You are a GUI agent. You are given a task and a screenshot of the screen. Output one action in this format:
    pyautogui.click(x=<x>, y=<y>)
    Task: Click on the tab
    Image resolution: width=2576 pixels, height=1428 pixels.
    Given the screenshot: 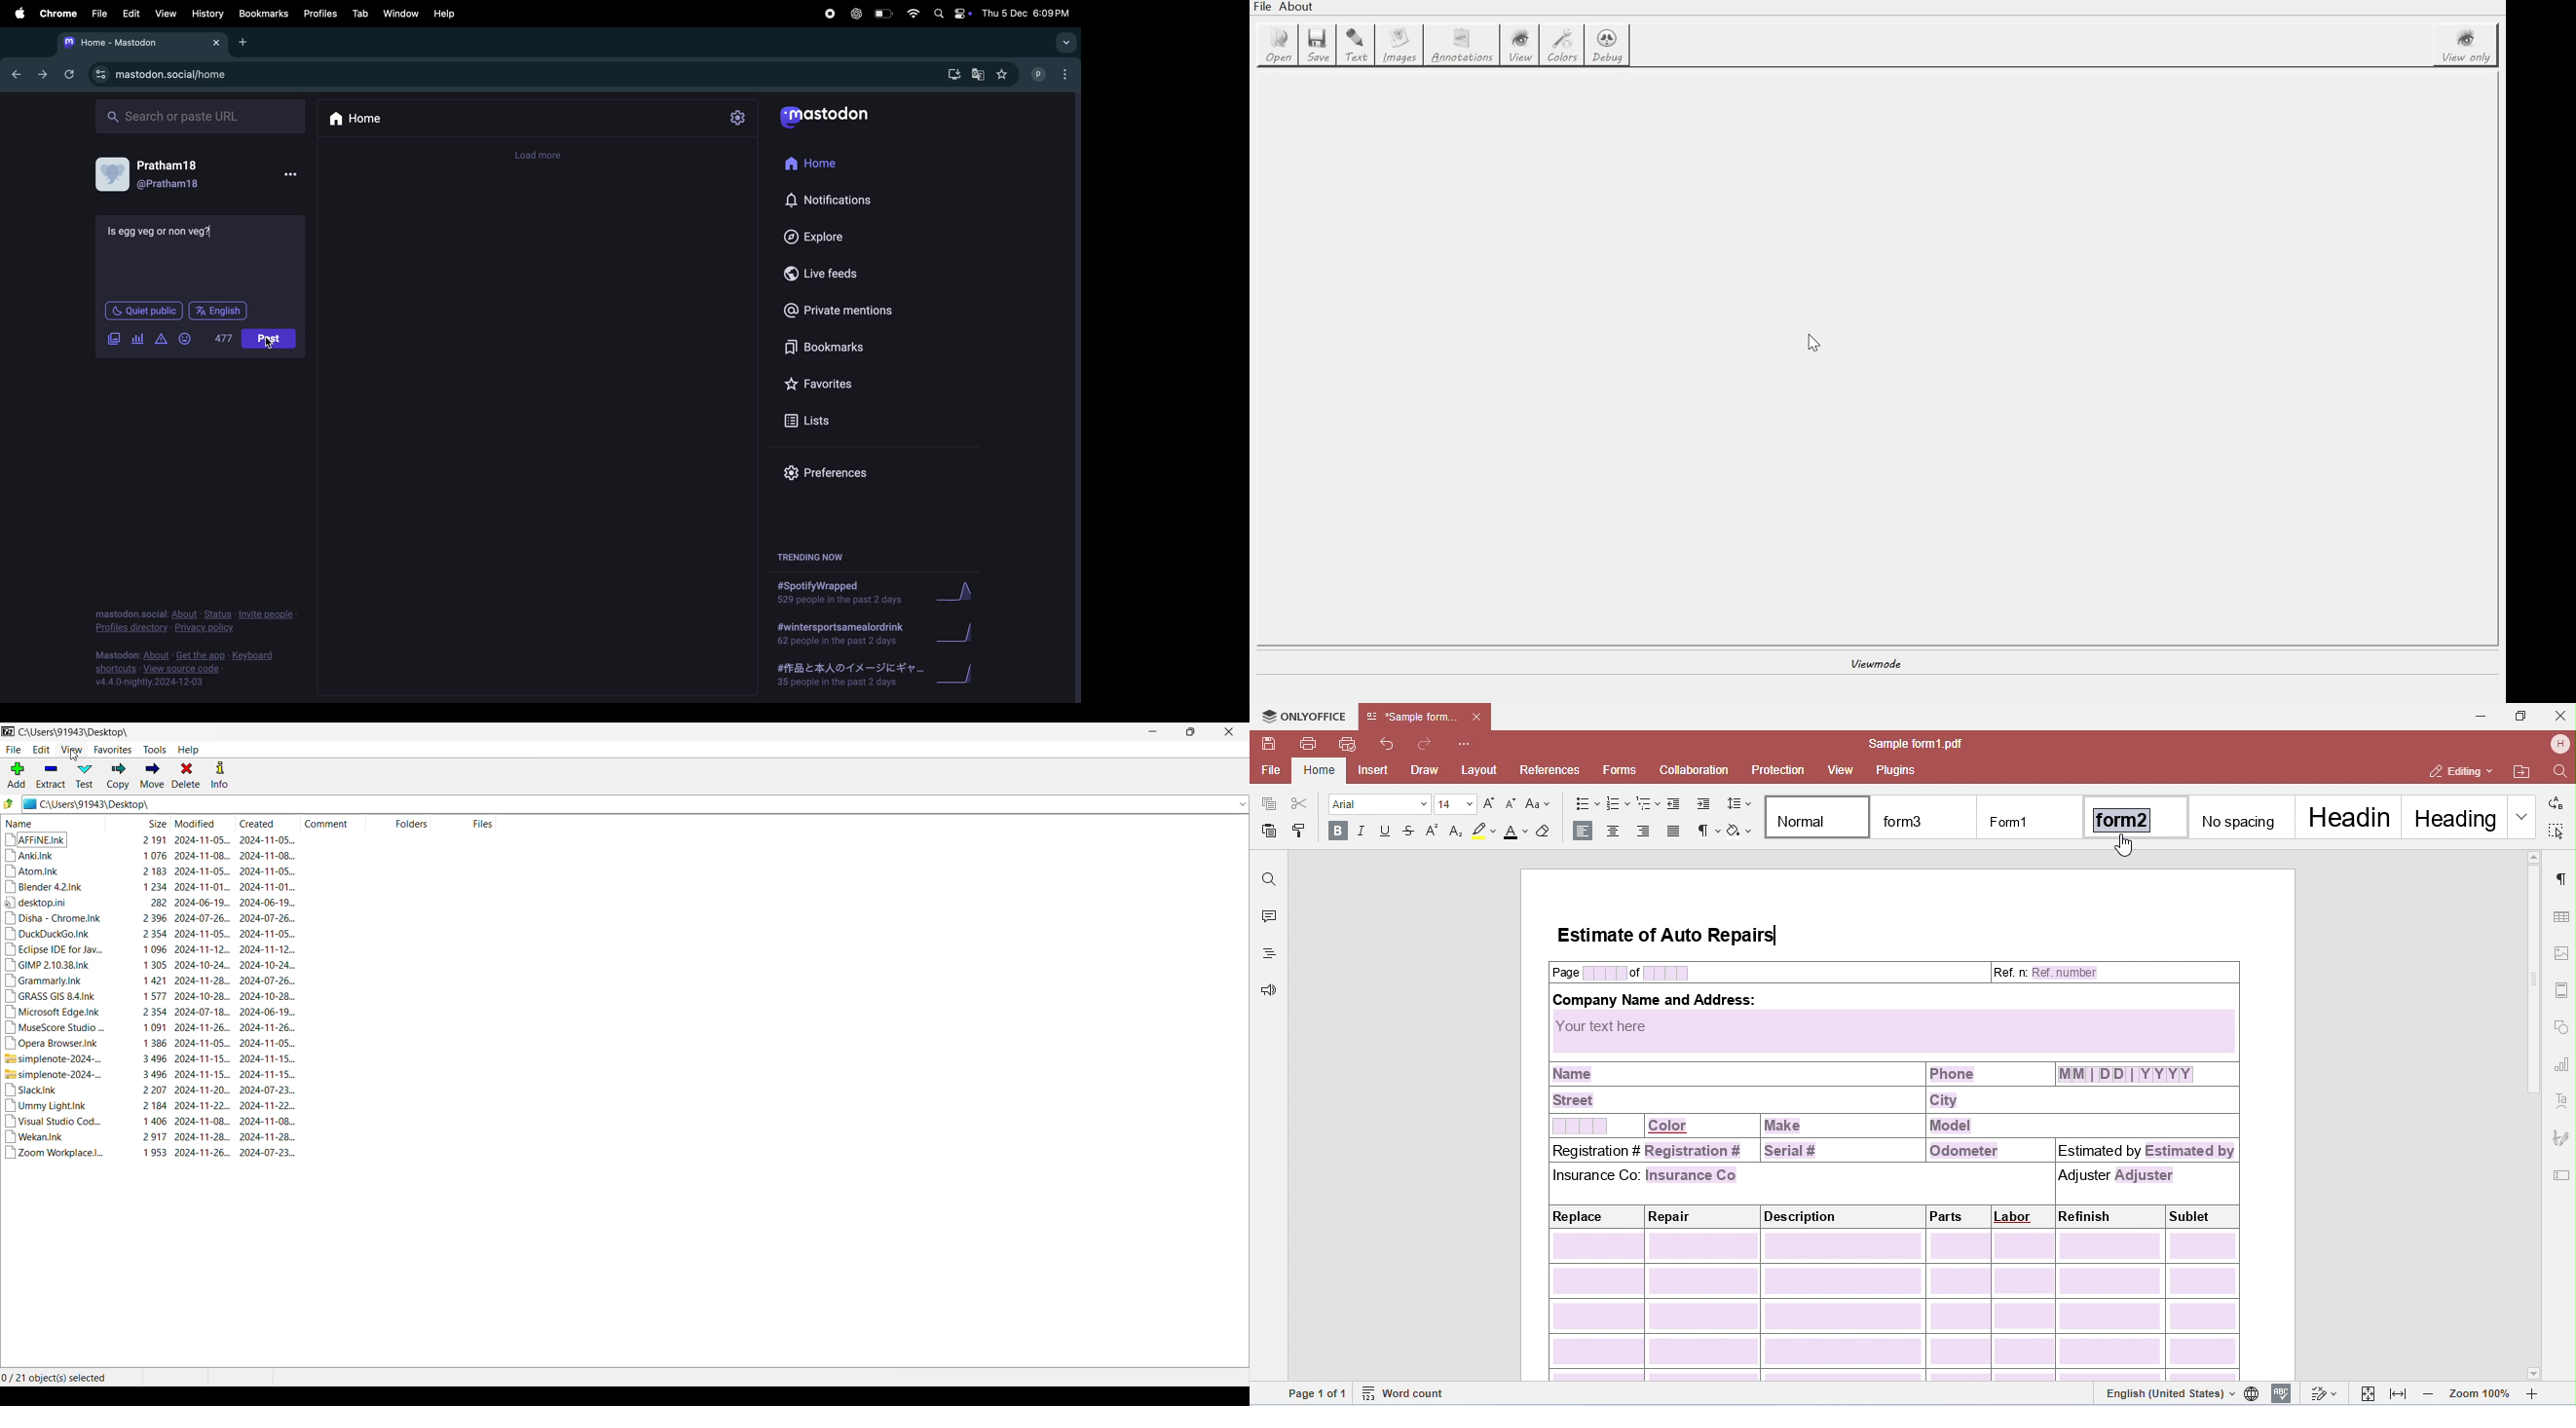 What is the action you would take?
    pyautogui.click(x=359, y=15)
    